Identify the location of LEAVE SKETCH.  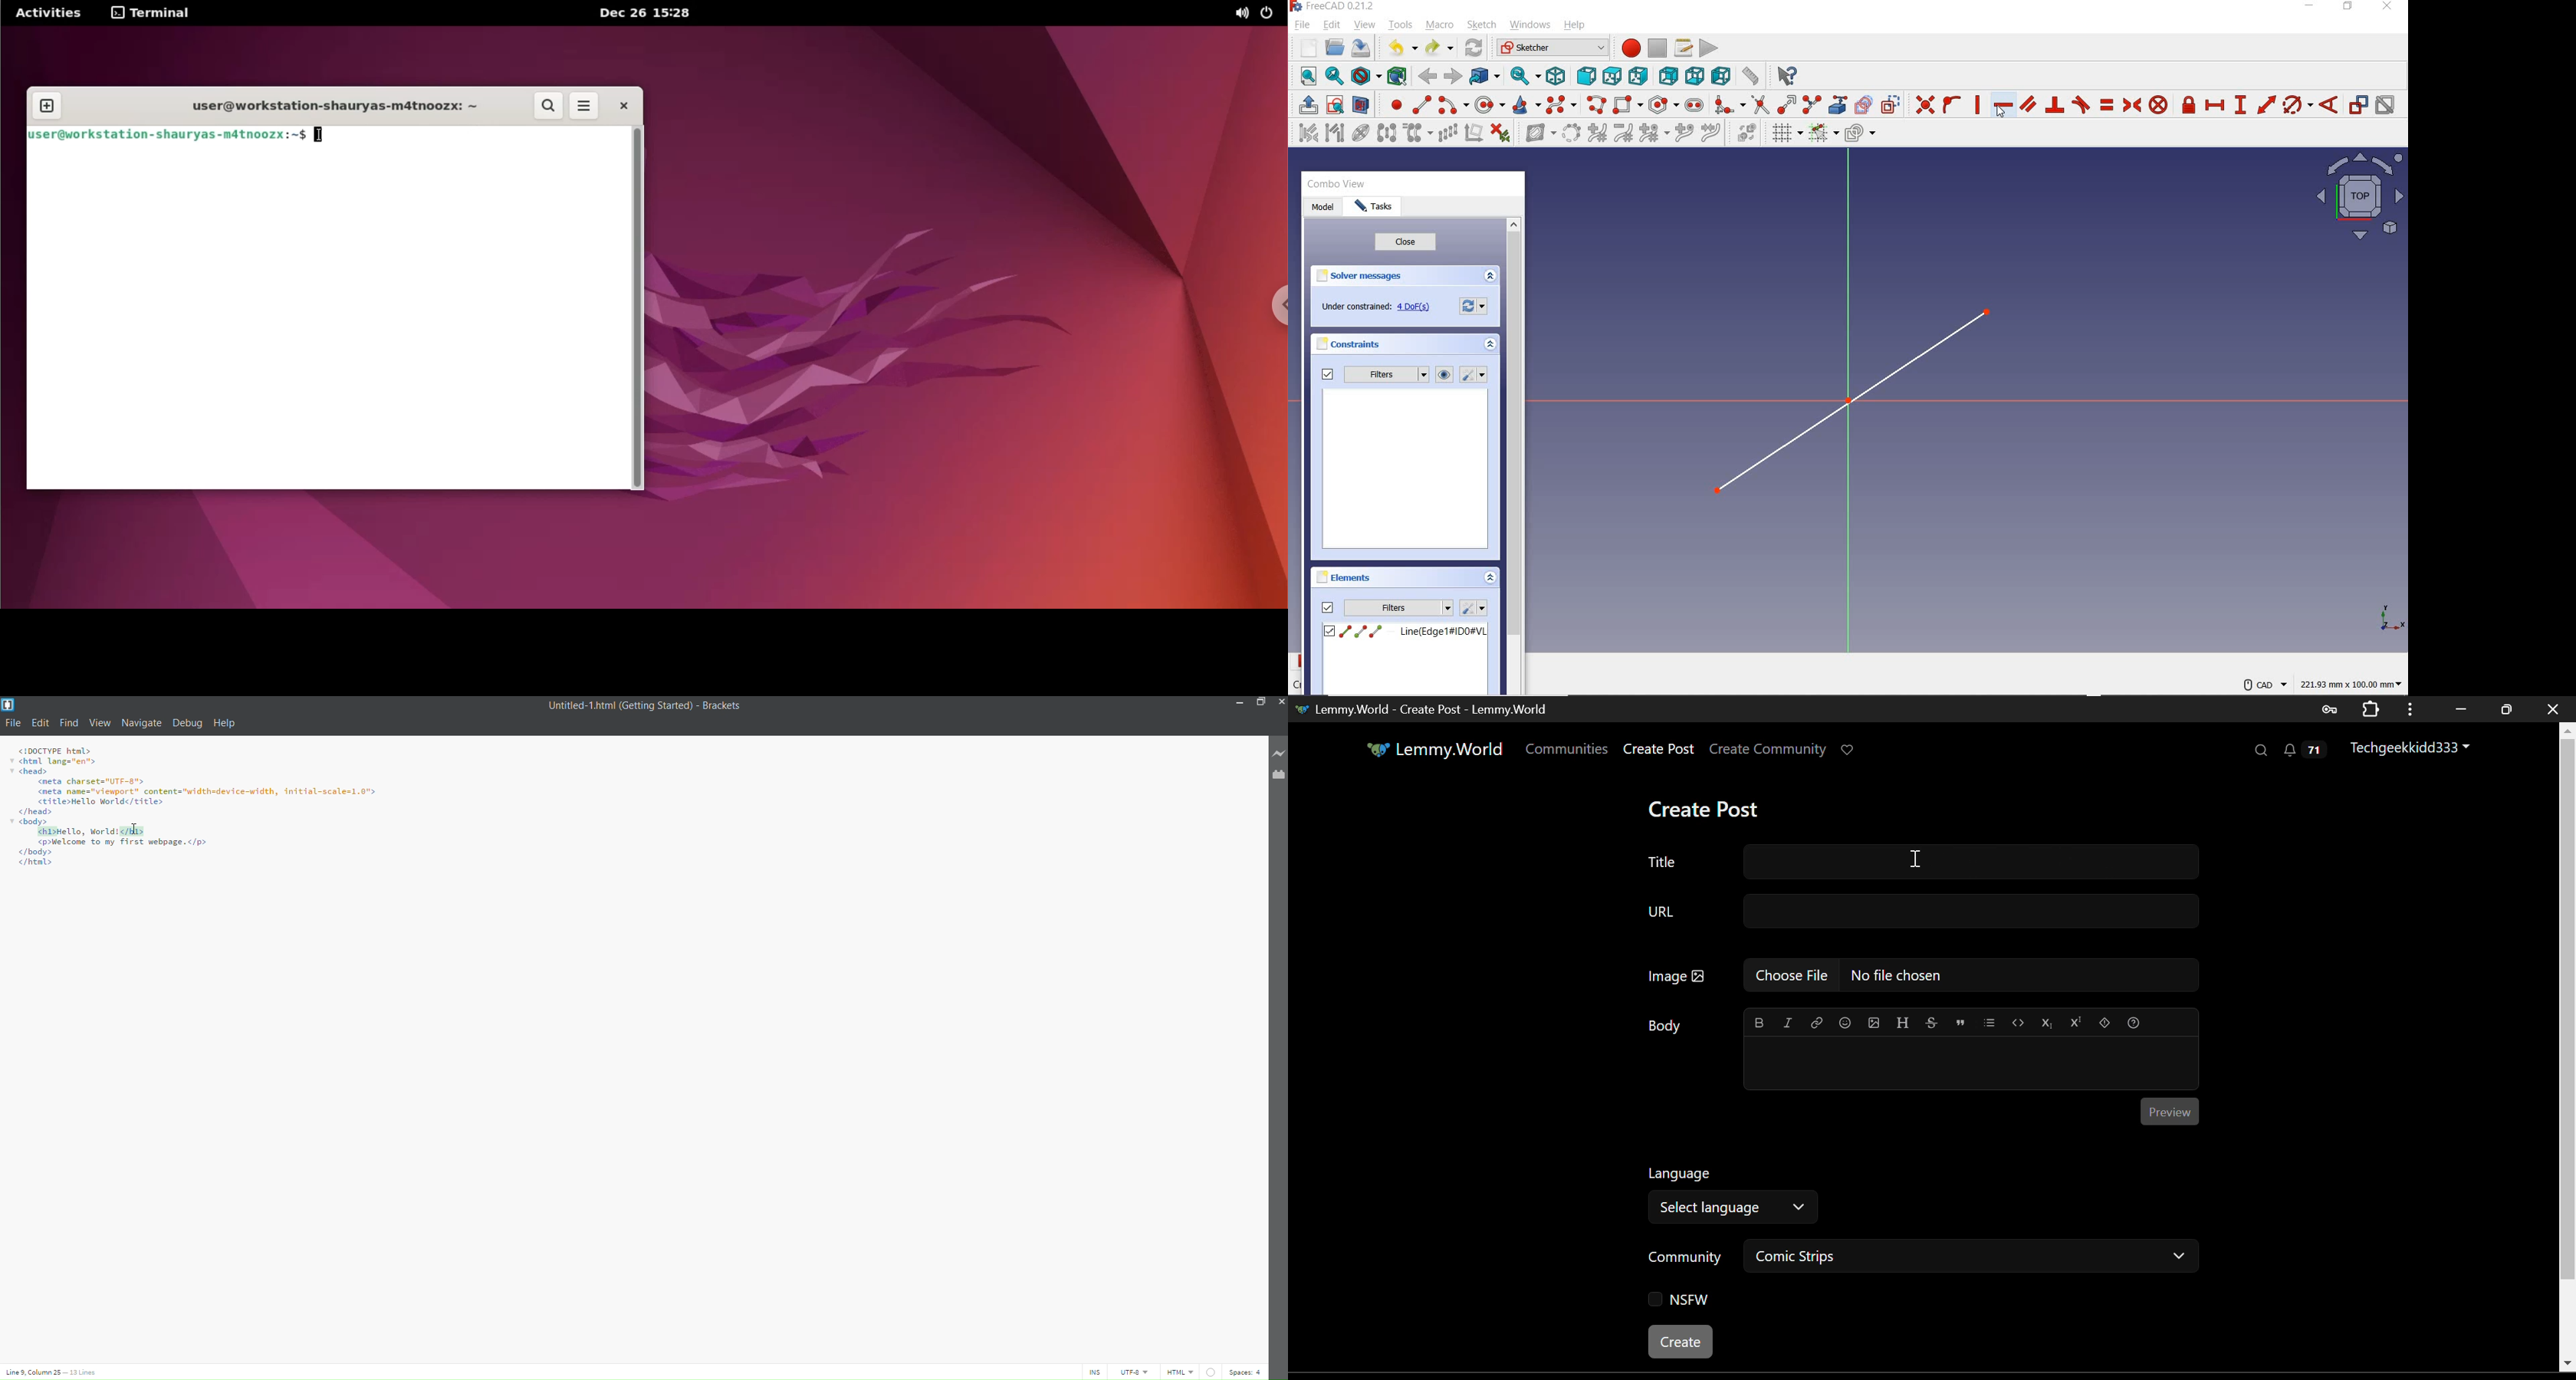
(1307, 104).